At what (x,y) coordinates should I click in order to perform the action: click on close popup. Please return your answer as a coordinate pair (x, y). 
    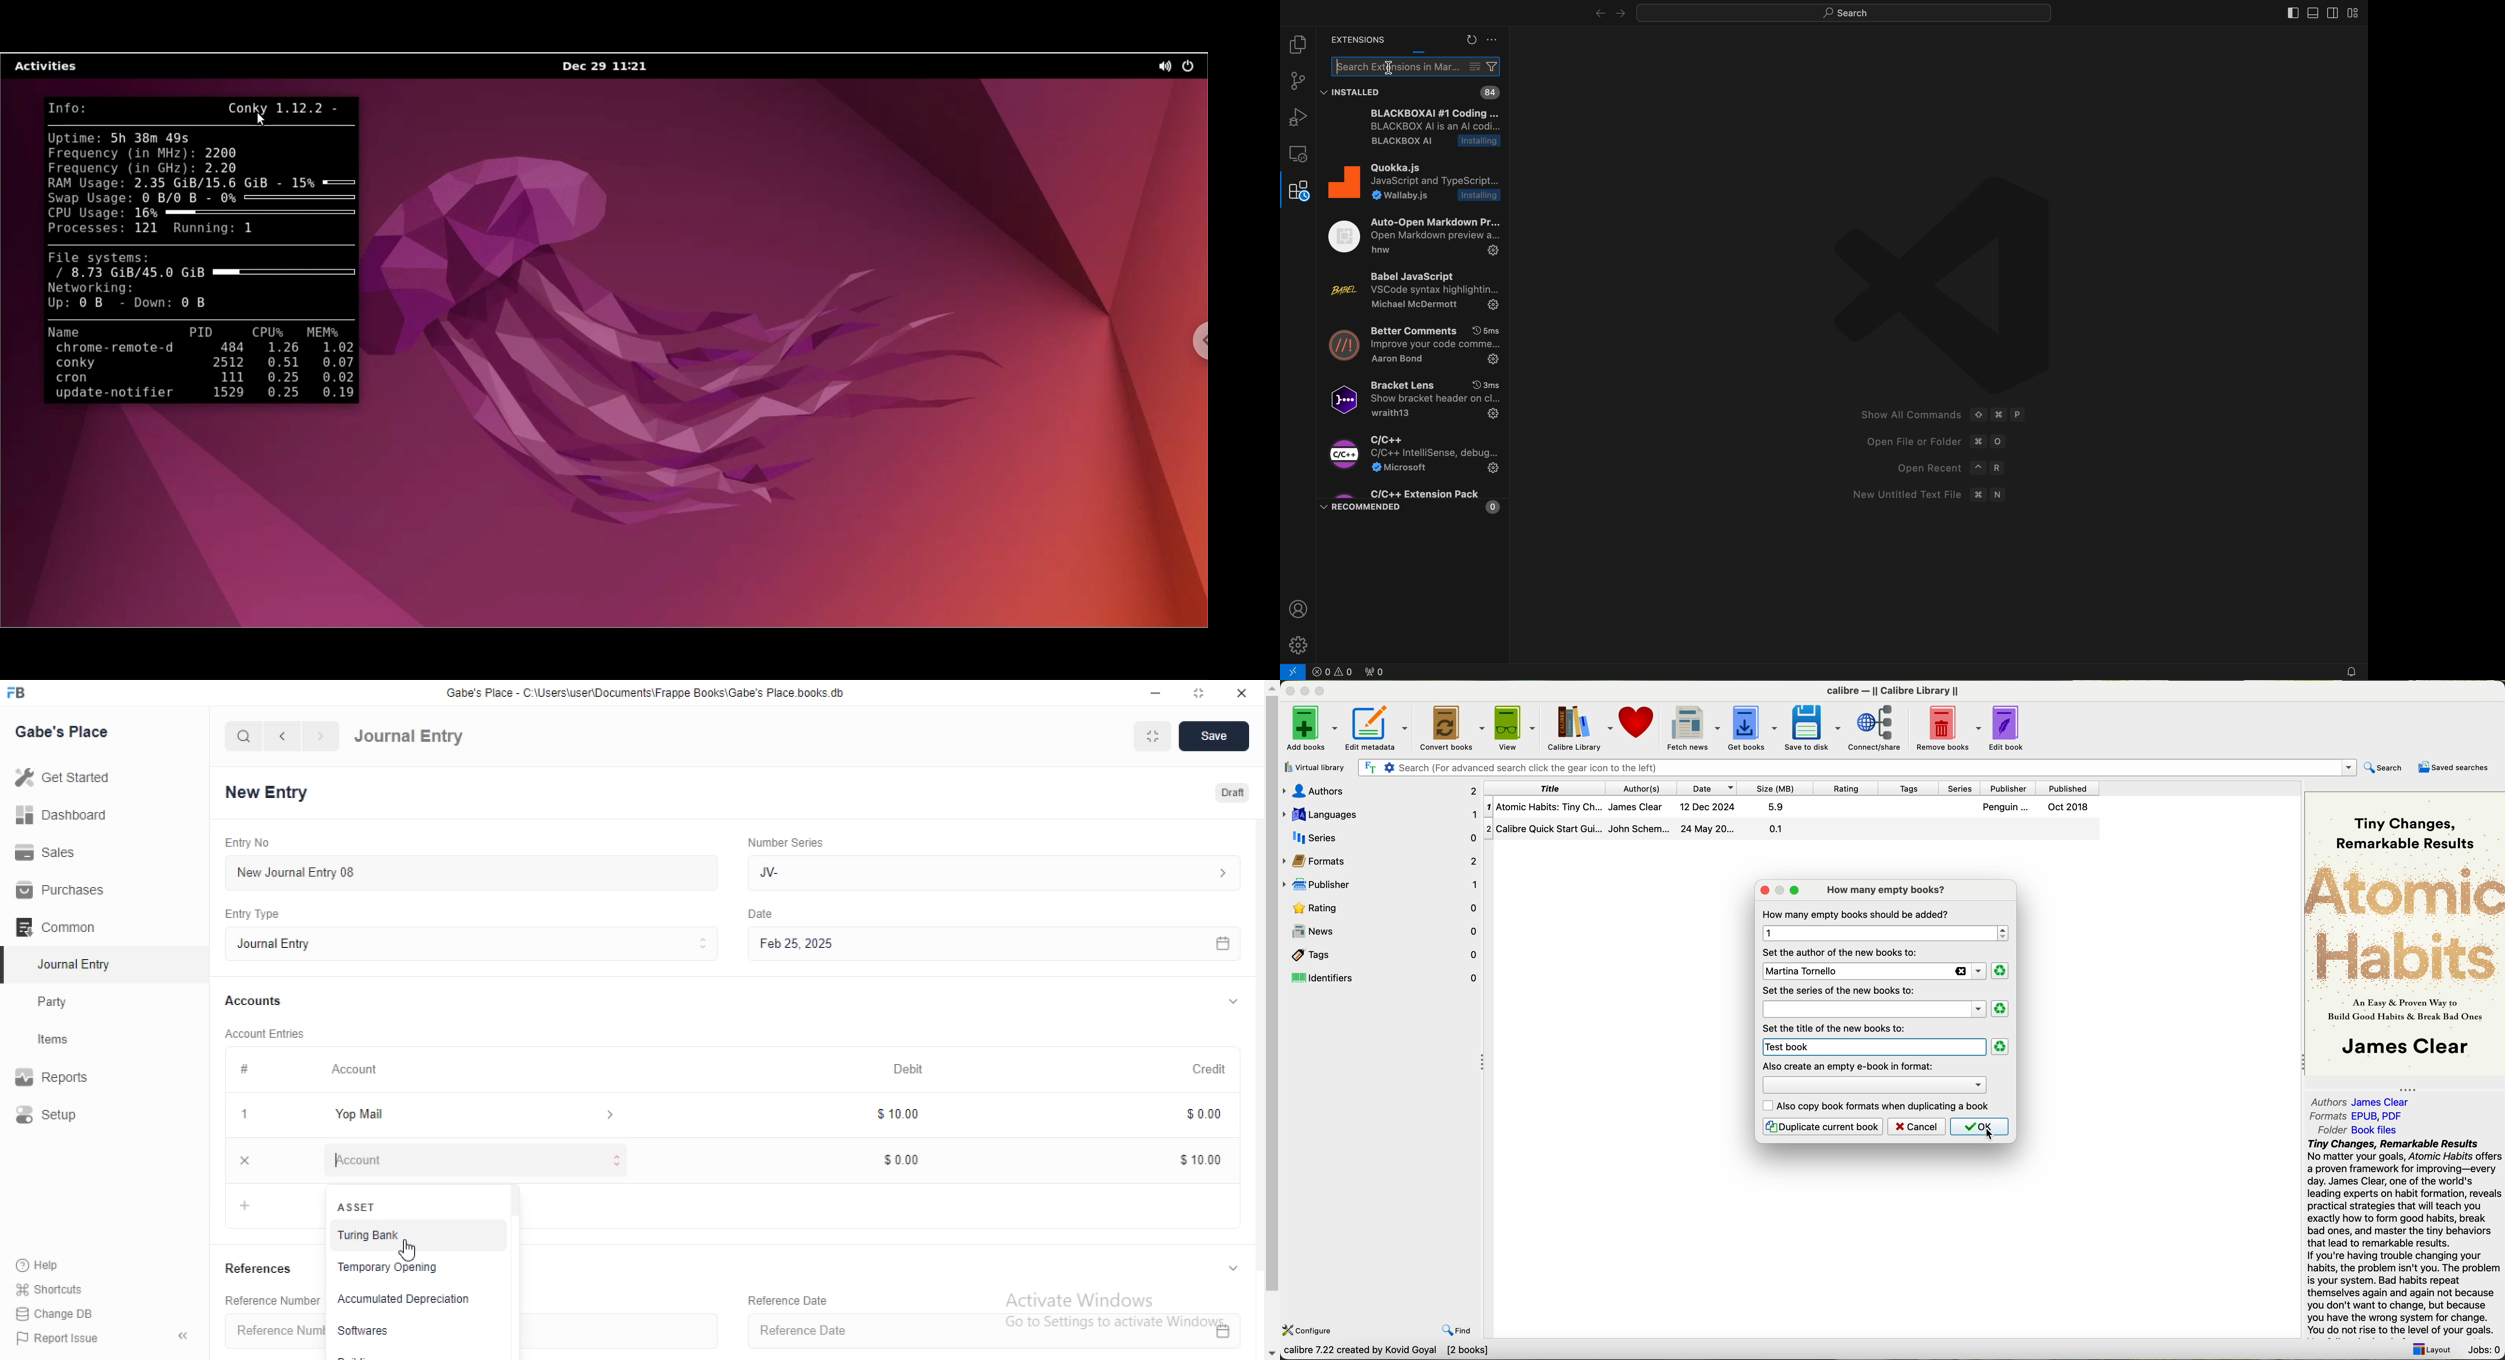
    Looking at the image, I should click on (1764, 889).